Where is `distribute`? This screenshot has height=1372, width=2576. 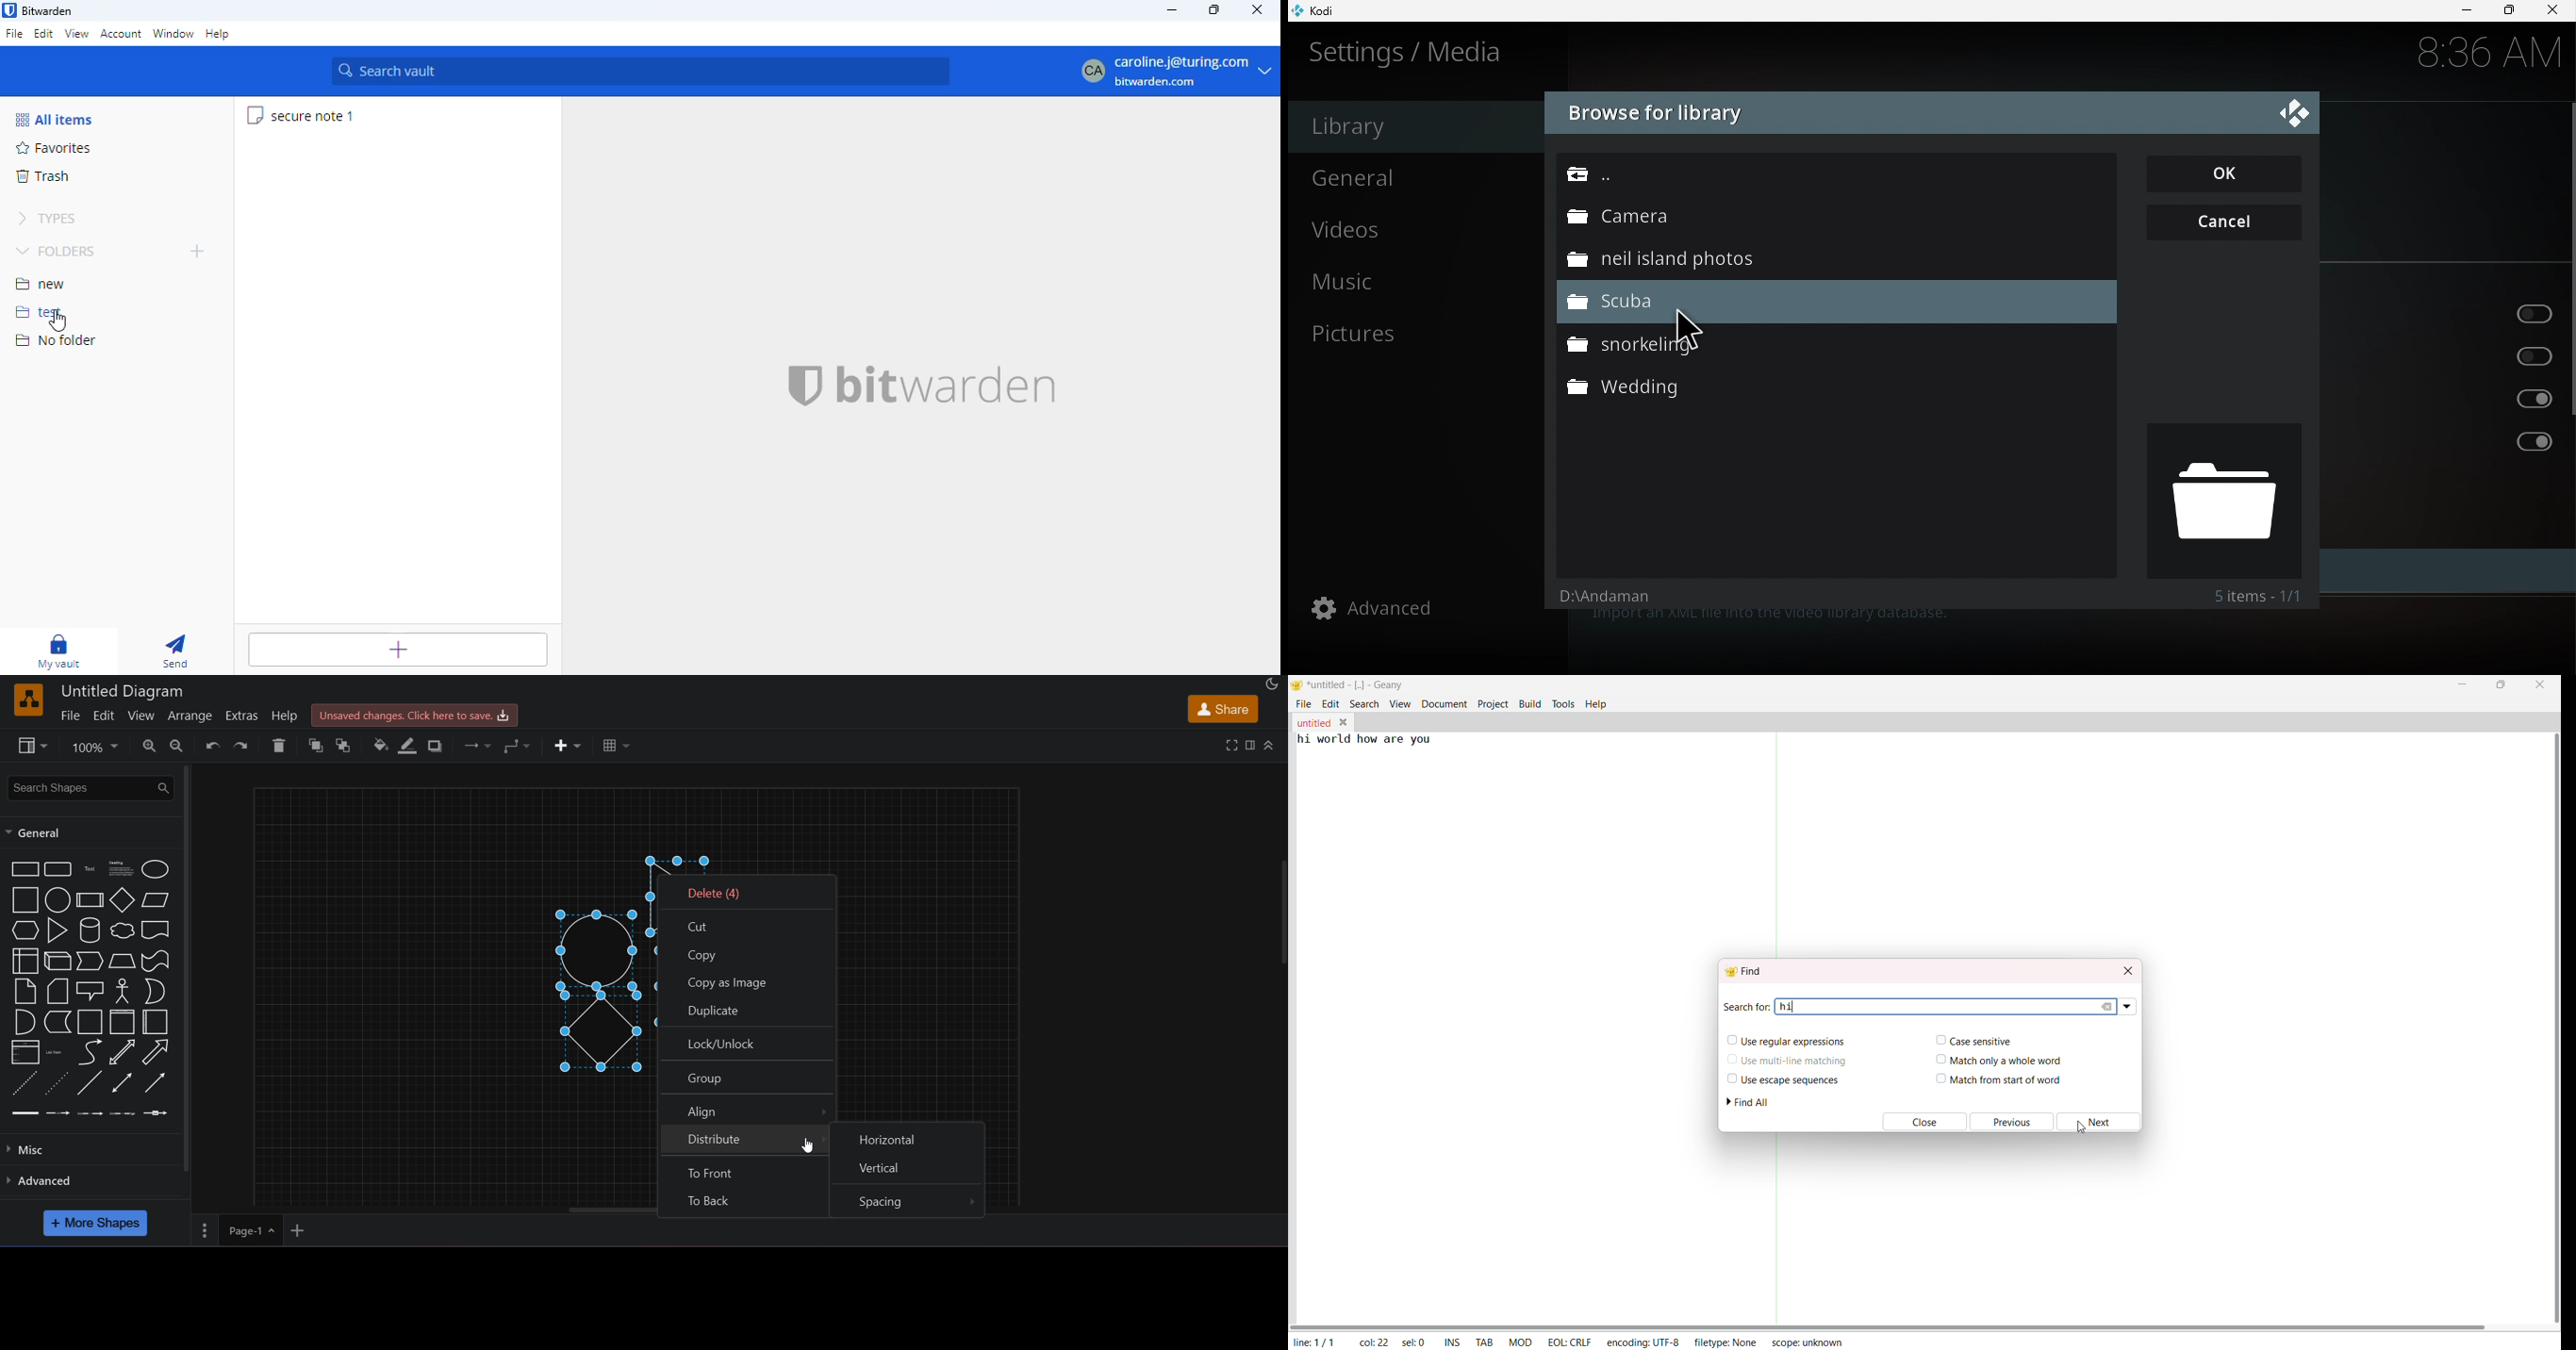 distribute is located at coordinates (745, 1140).